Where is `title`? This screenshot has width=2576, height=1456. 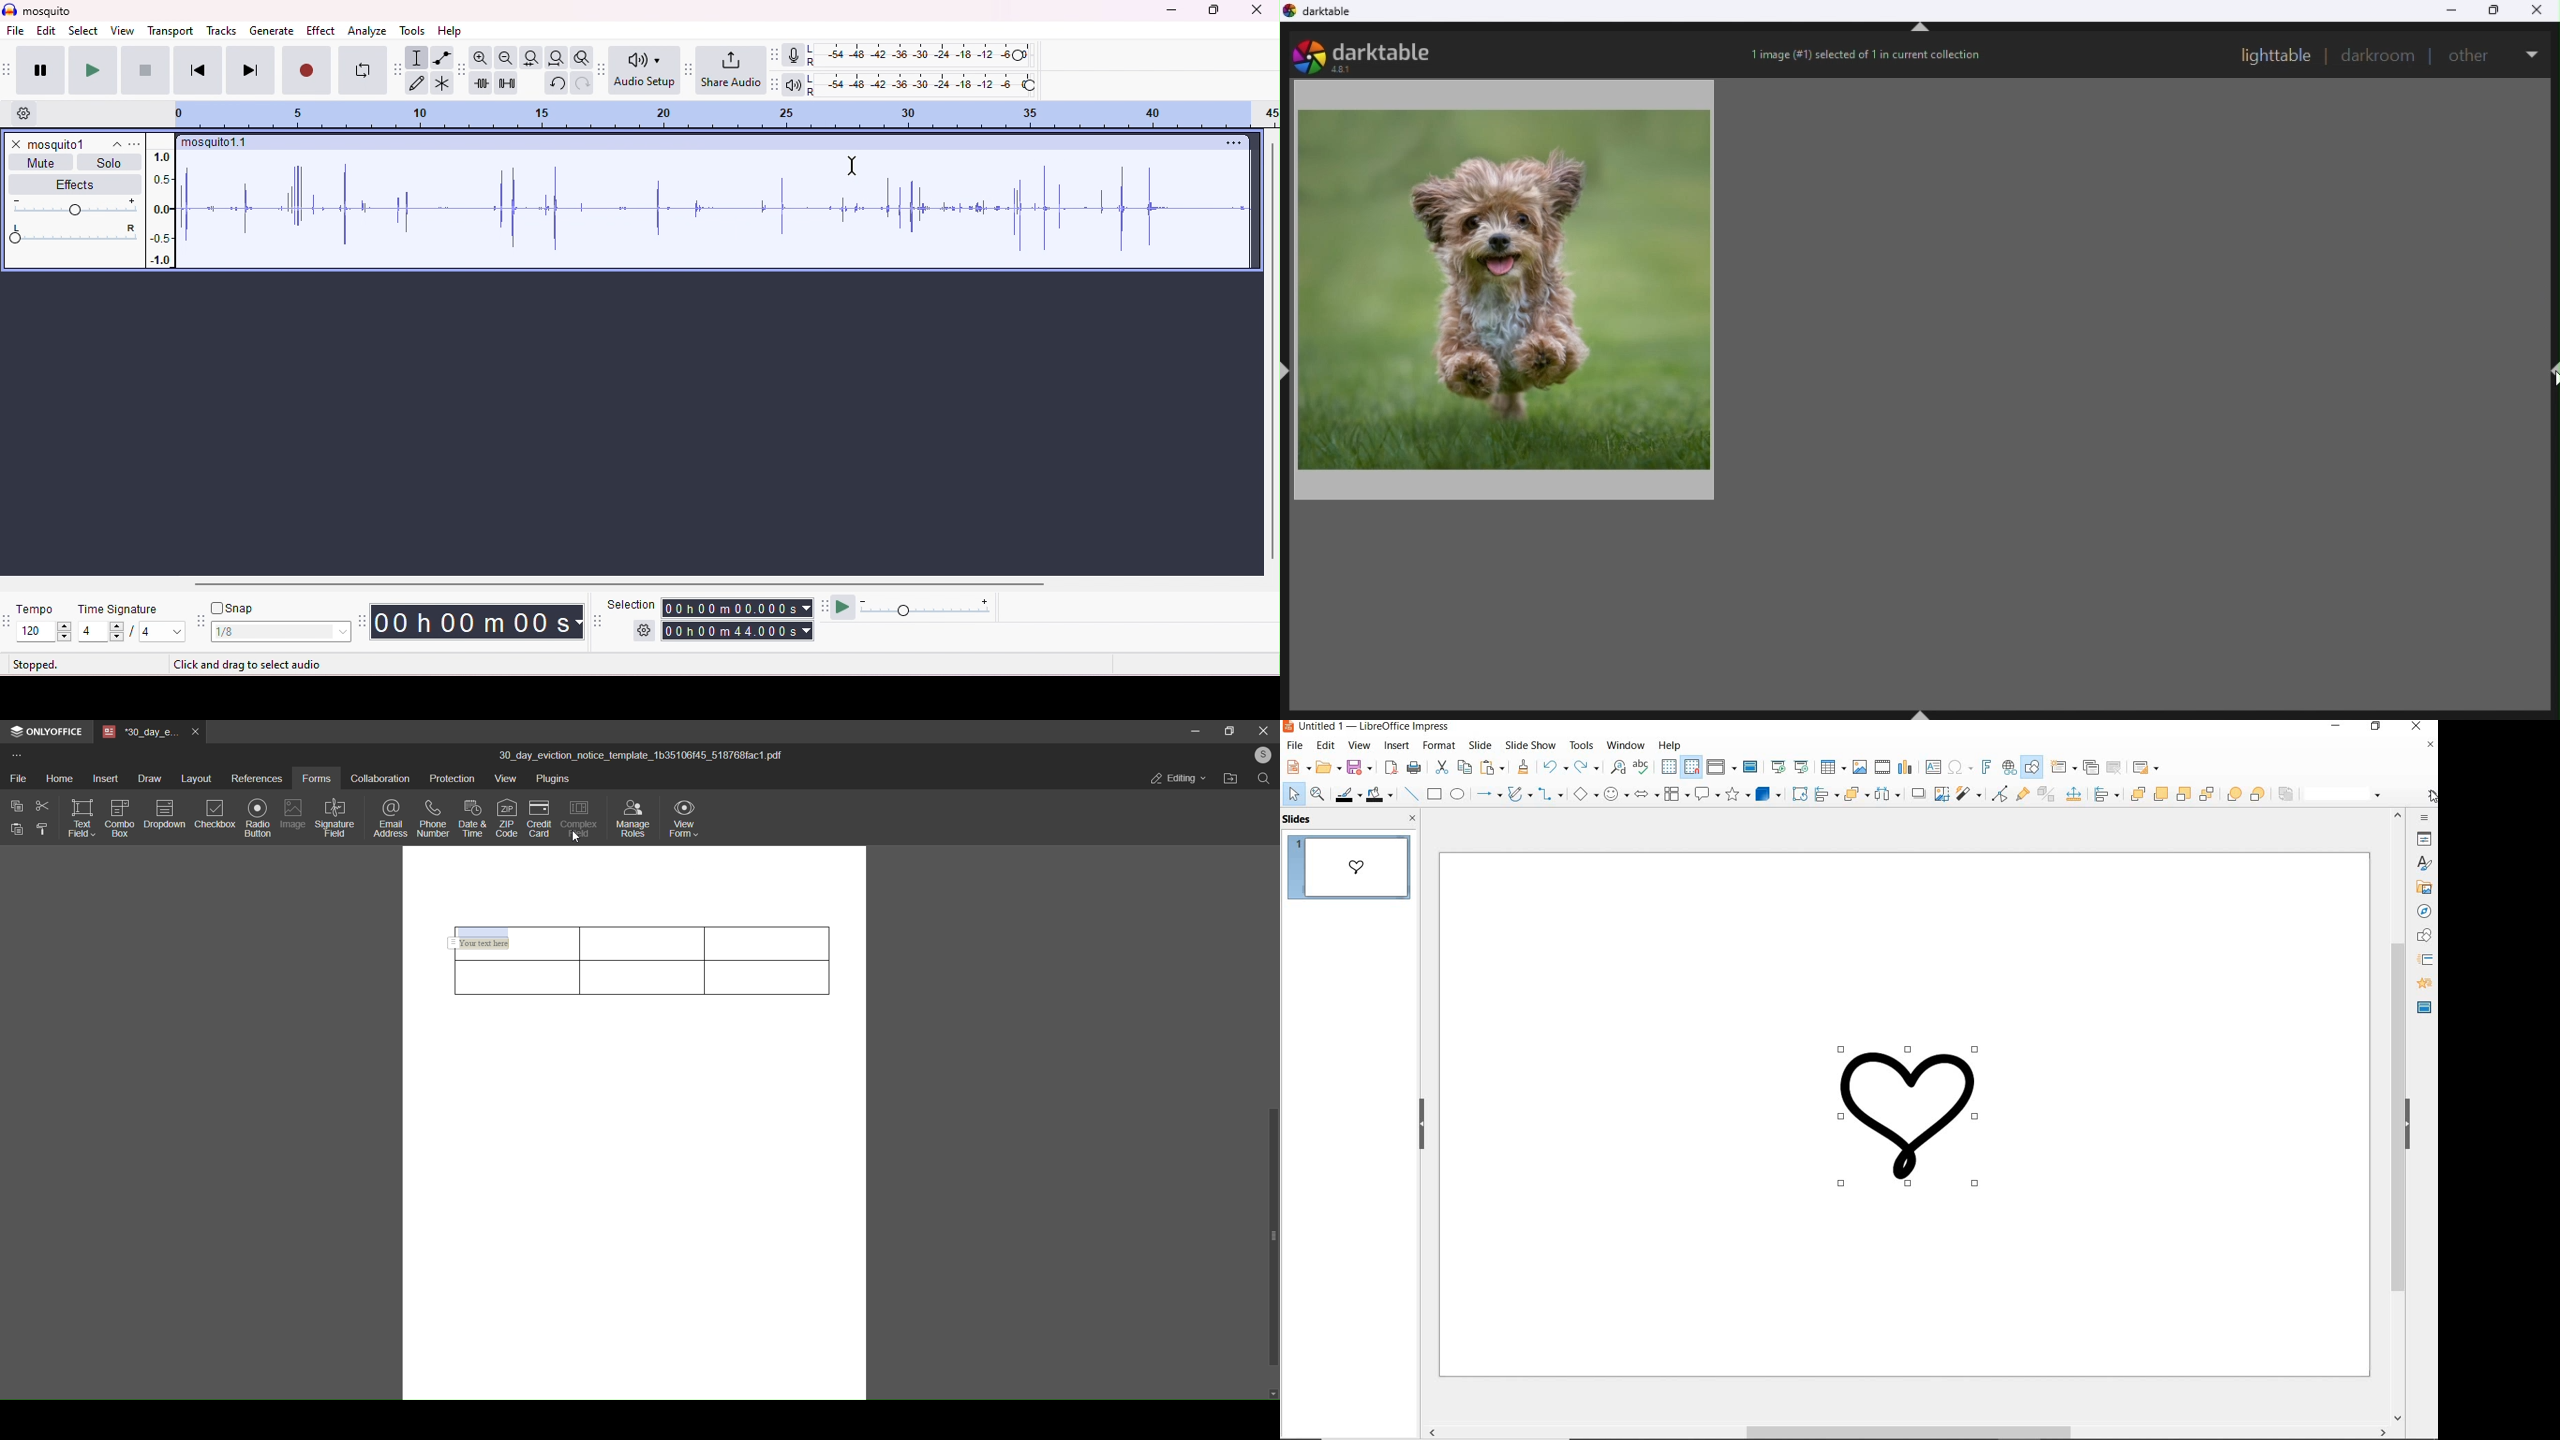
title is located at coordinates (37, 9).